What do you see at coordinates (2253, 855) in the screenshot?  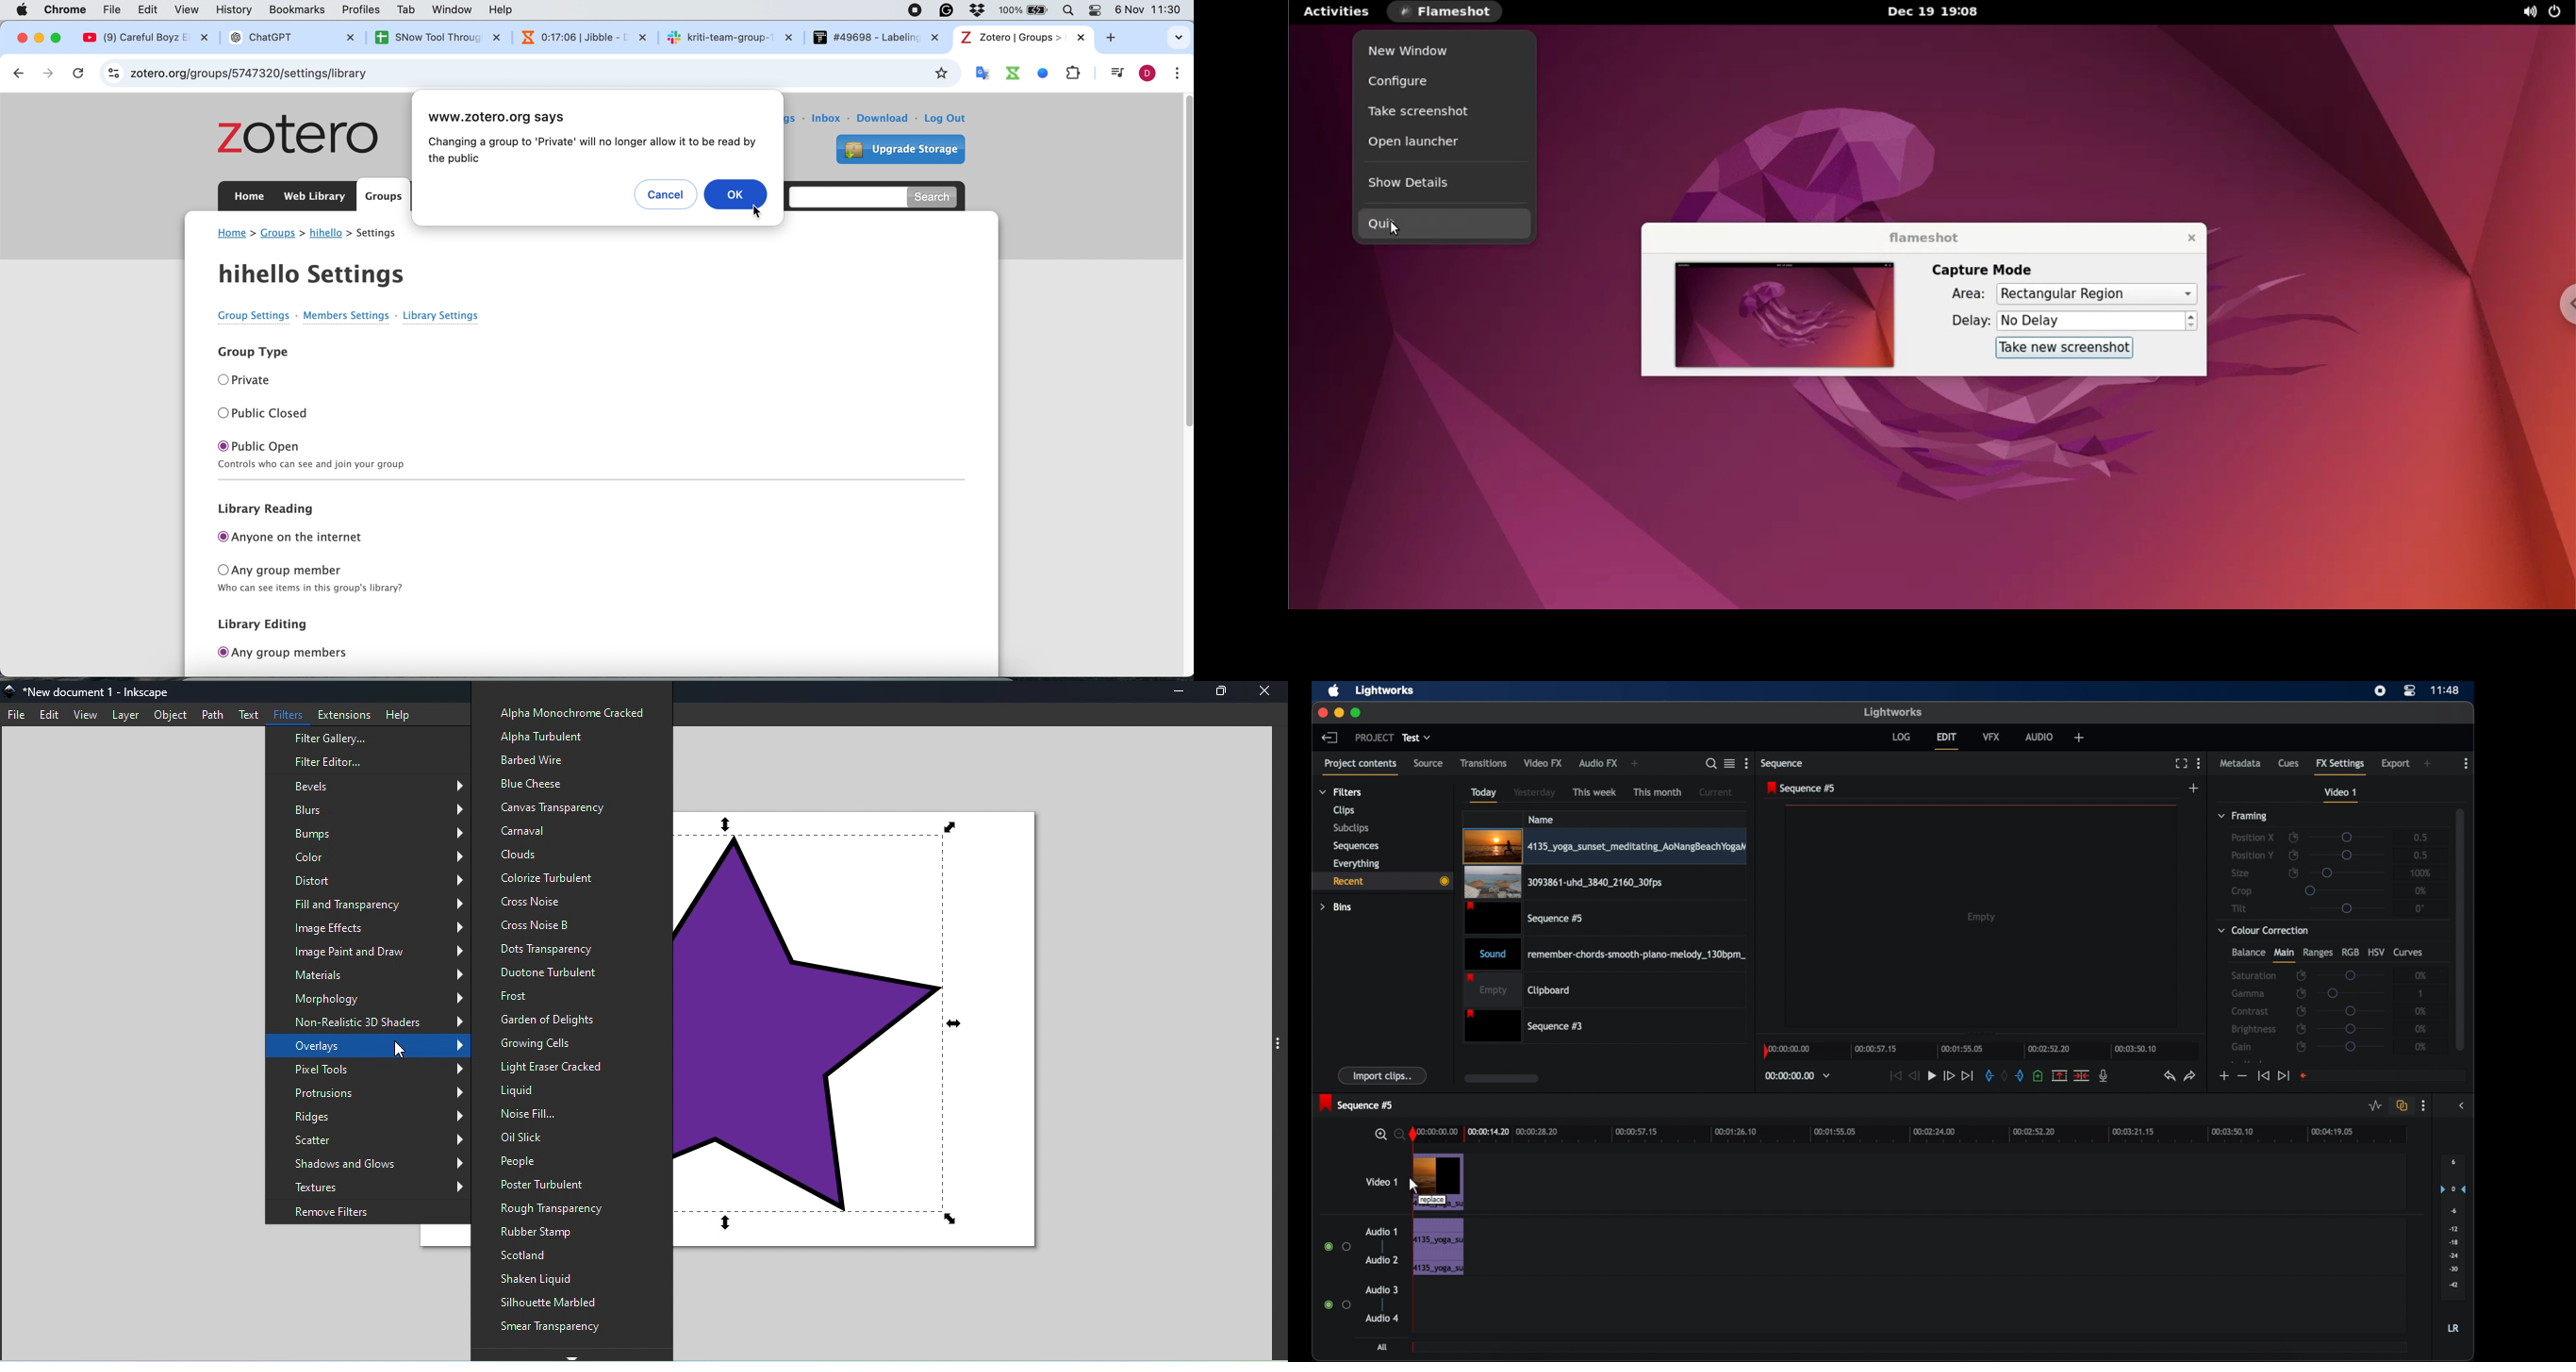 I see `position` at bounding box center [2253, 855].